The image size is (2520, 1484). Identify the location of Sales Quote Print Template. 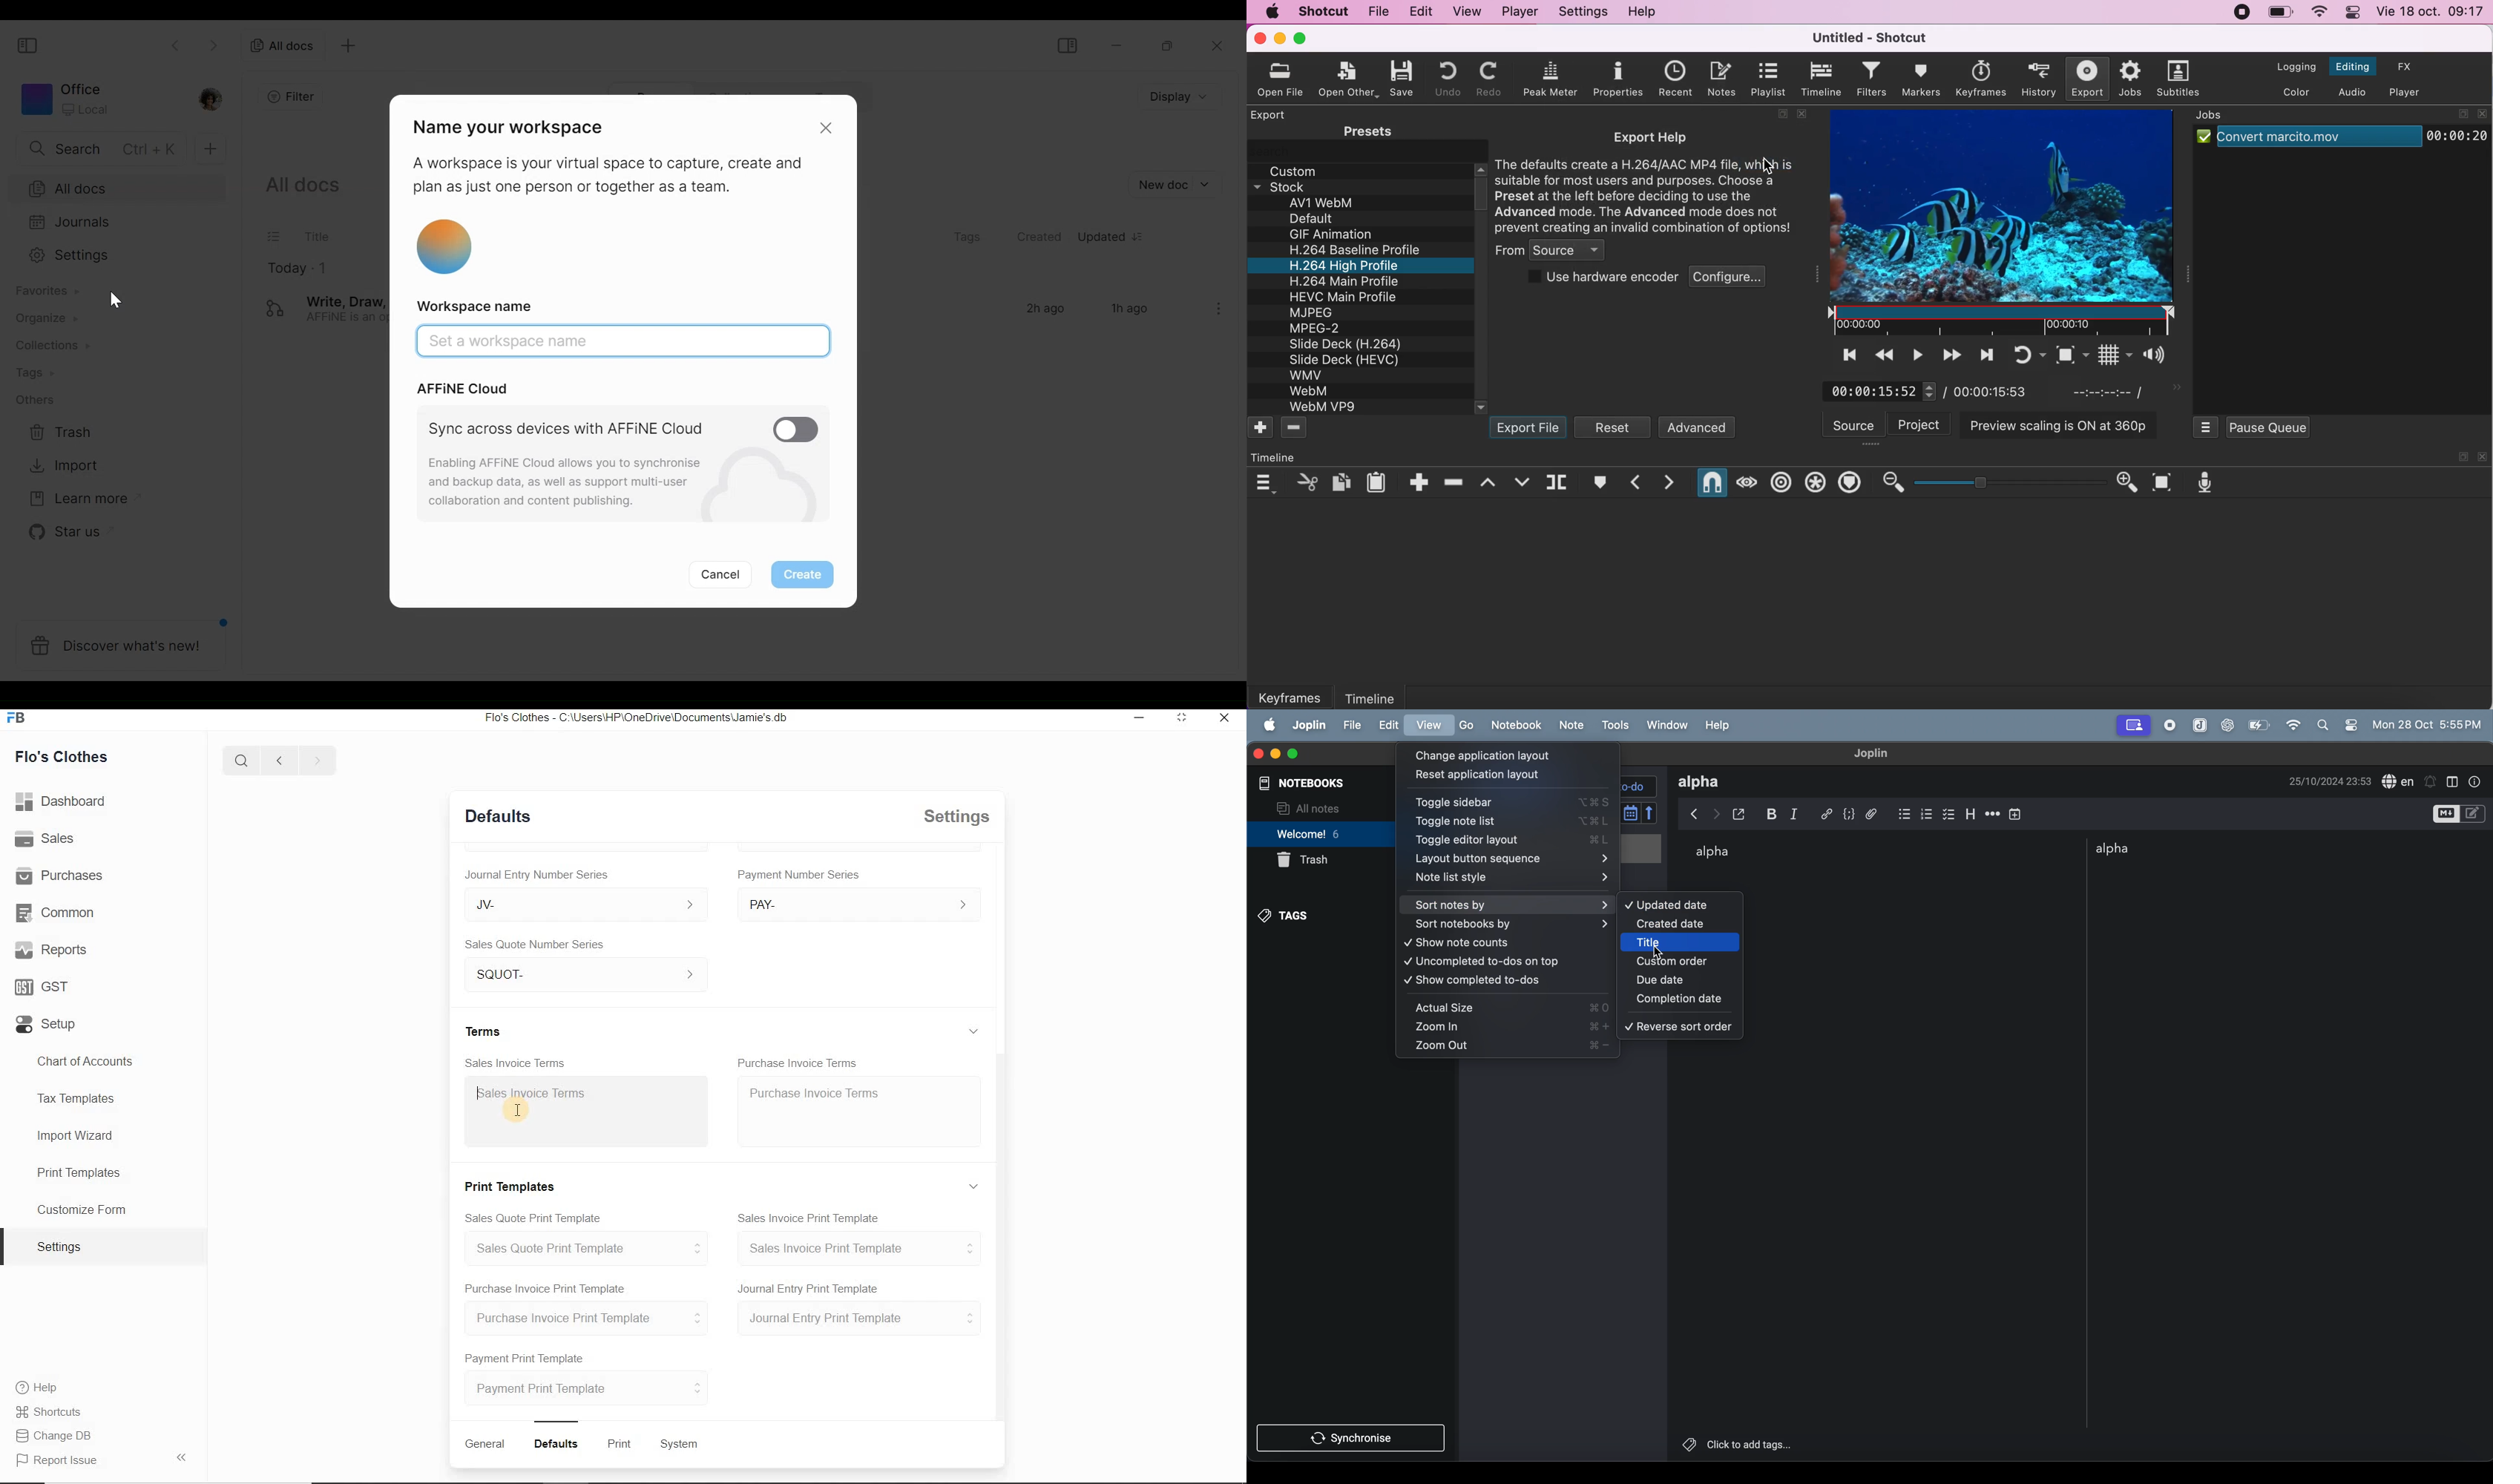
(592, 1248).